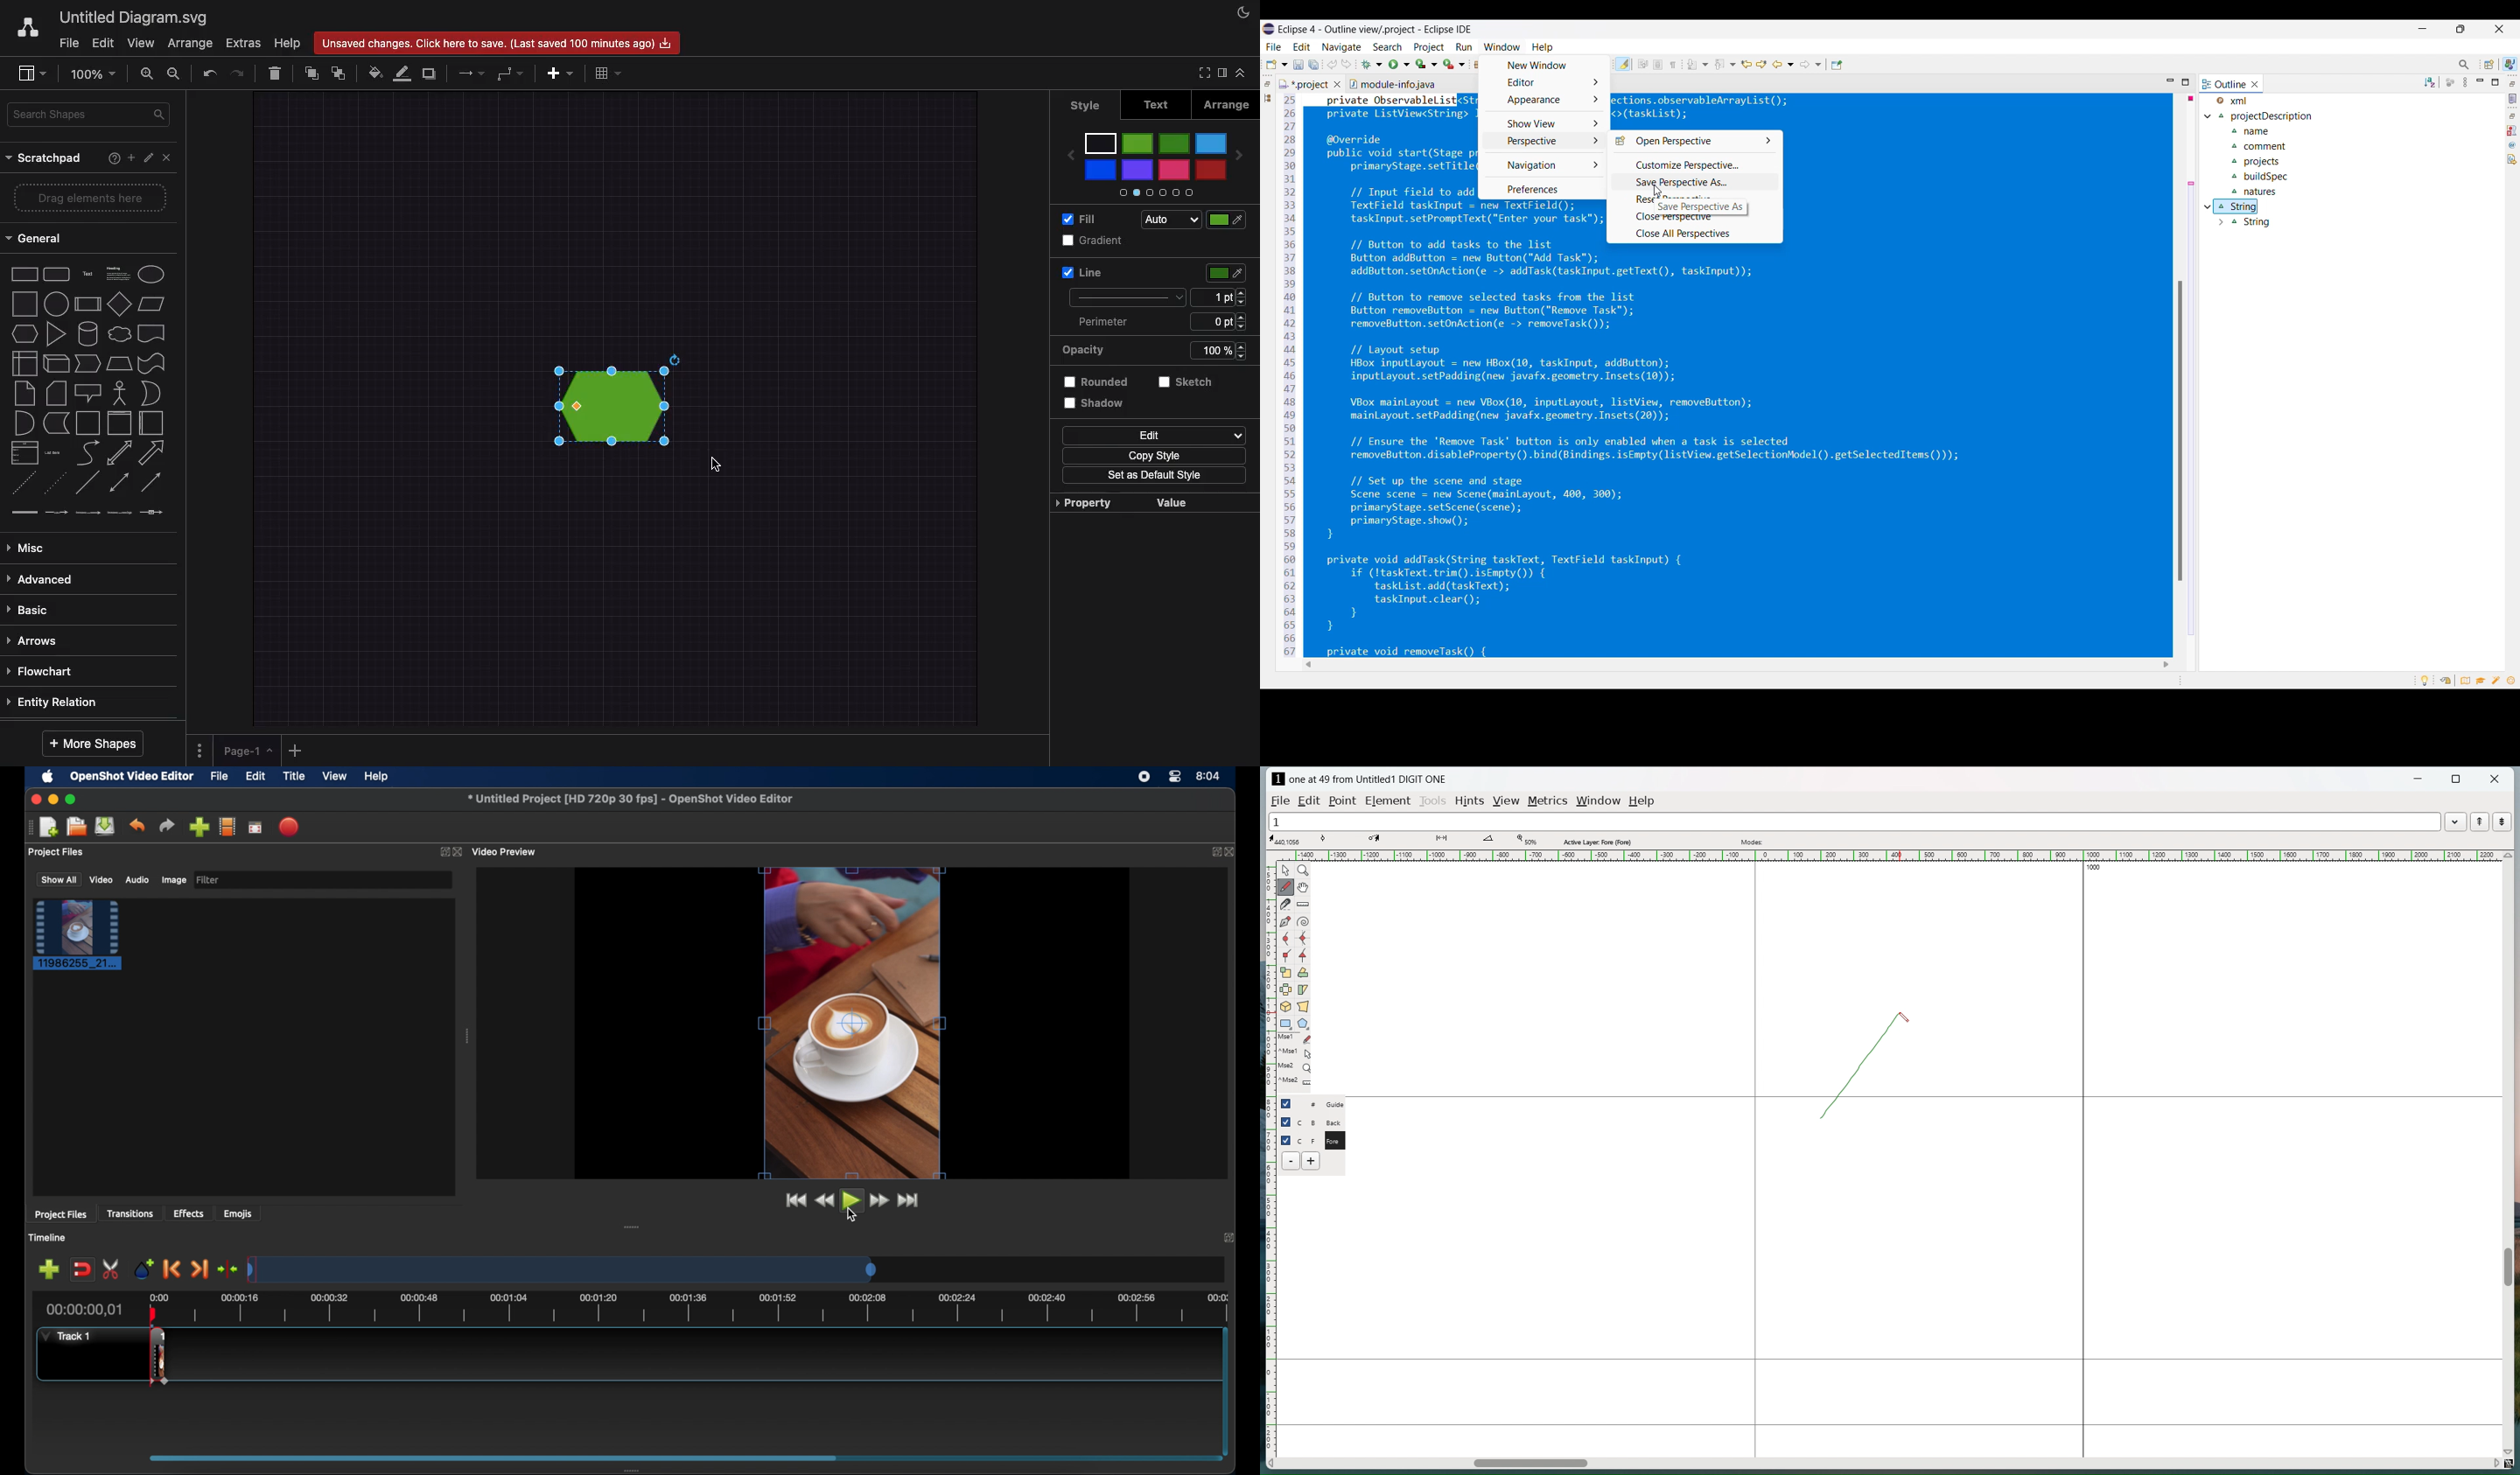 The width and height of the screenshot is (2520, 1484). I want to click on Basic, so click(31, 609).